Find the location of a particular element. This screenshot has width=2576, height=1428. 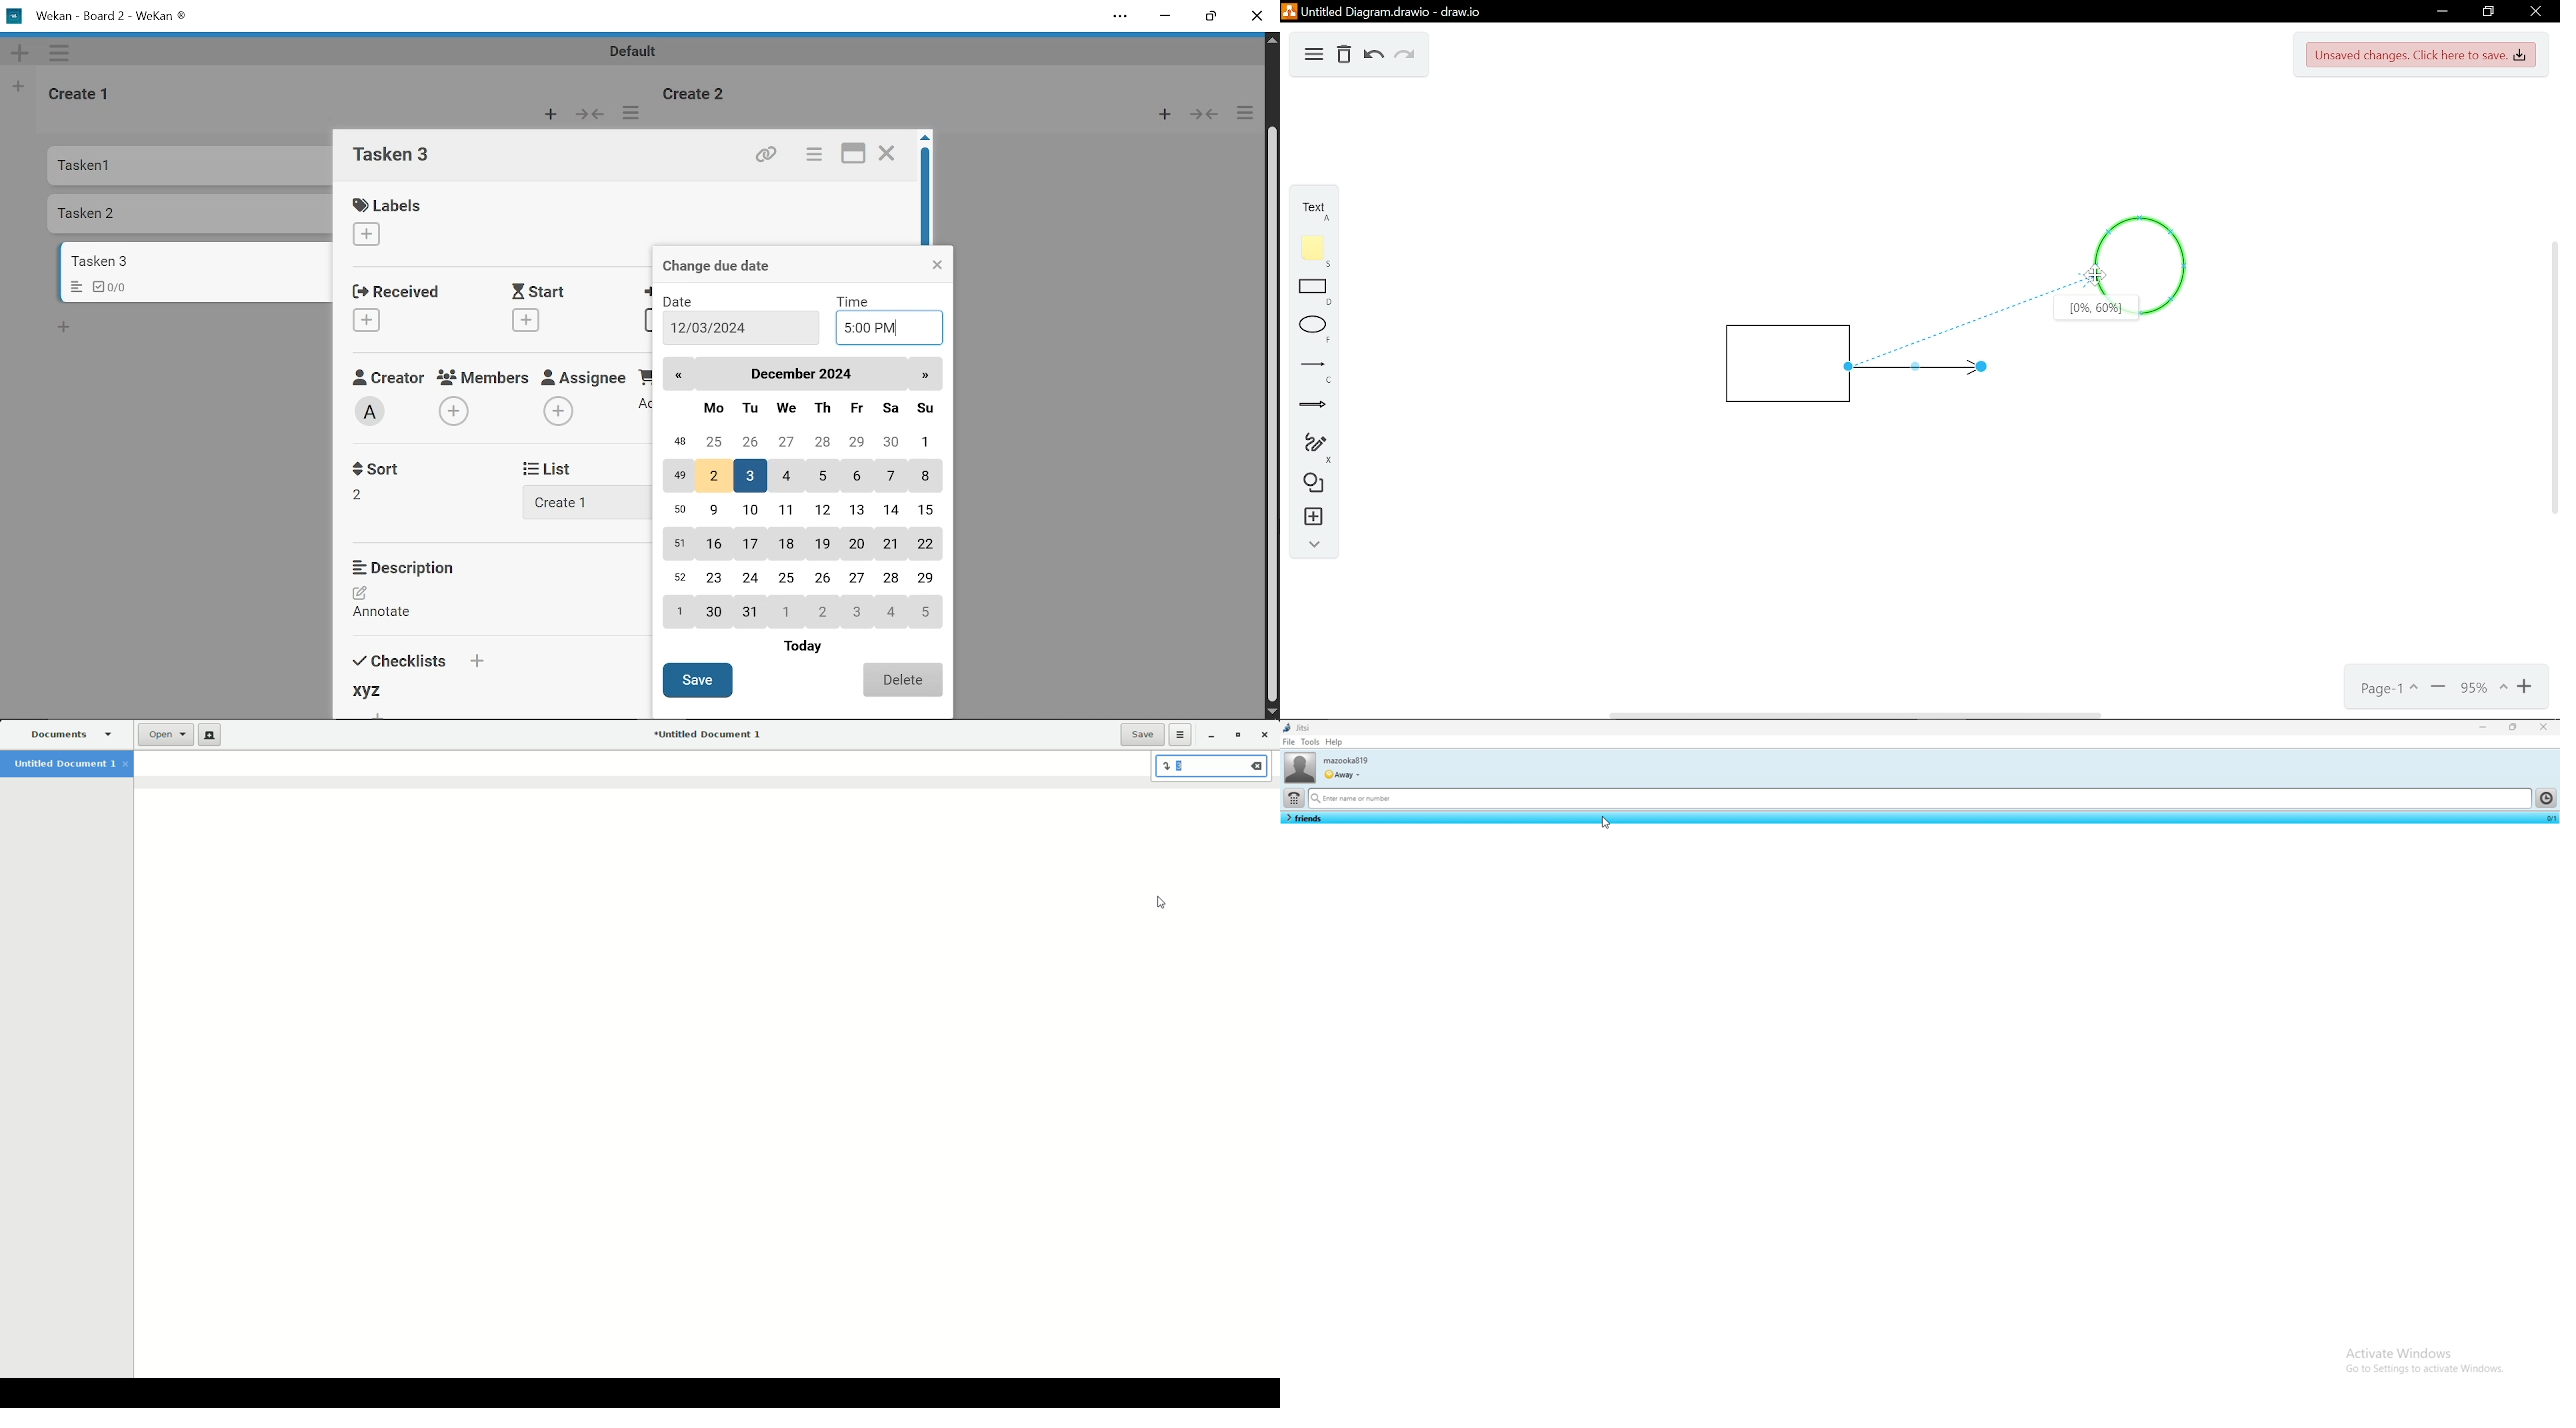

Minimize is located at coordinates (2442, 11).